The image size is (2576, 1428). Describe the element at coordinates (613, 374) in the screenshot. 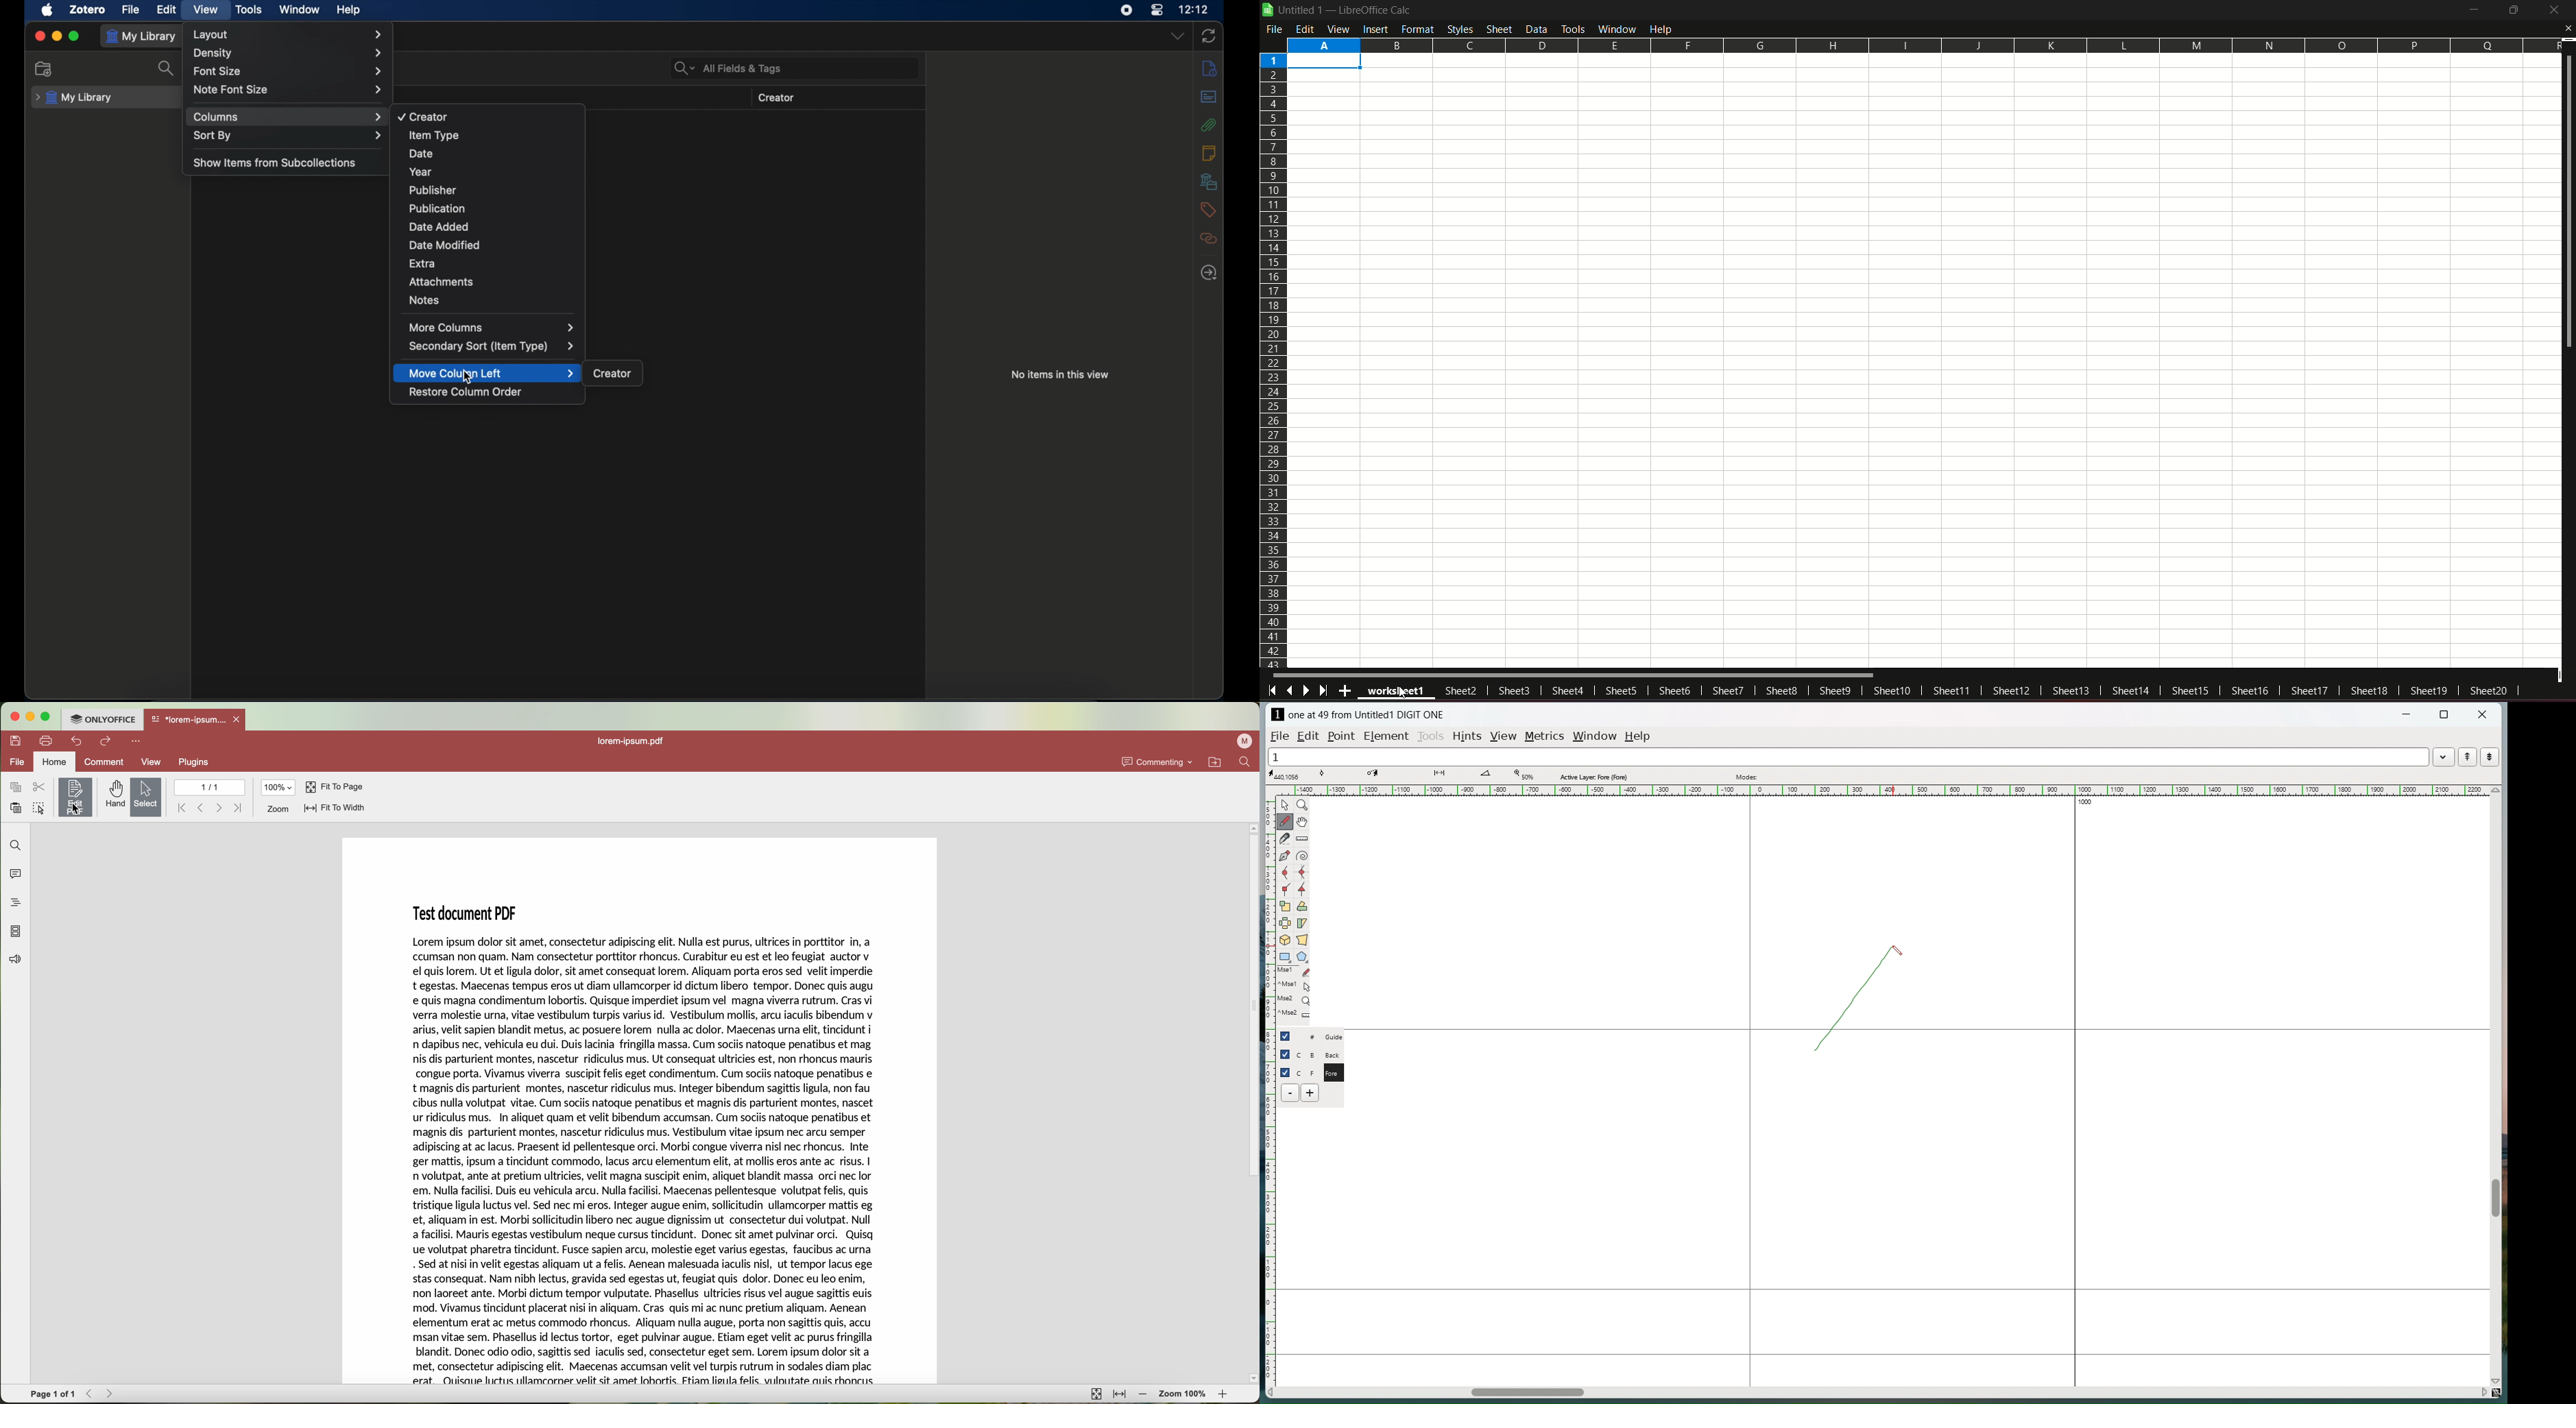

I see `creator` at that location.